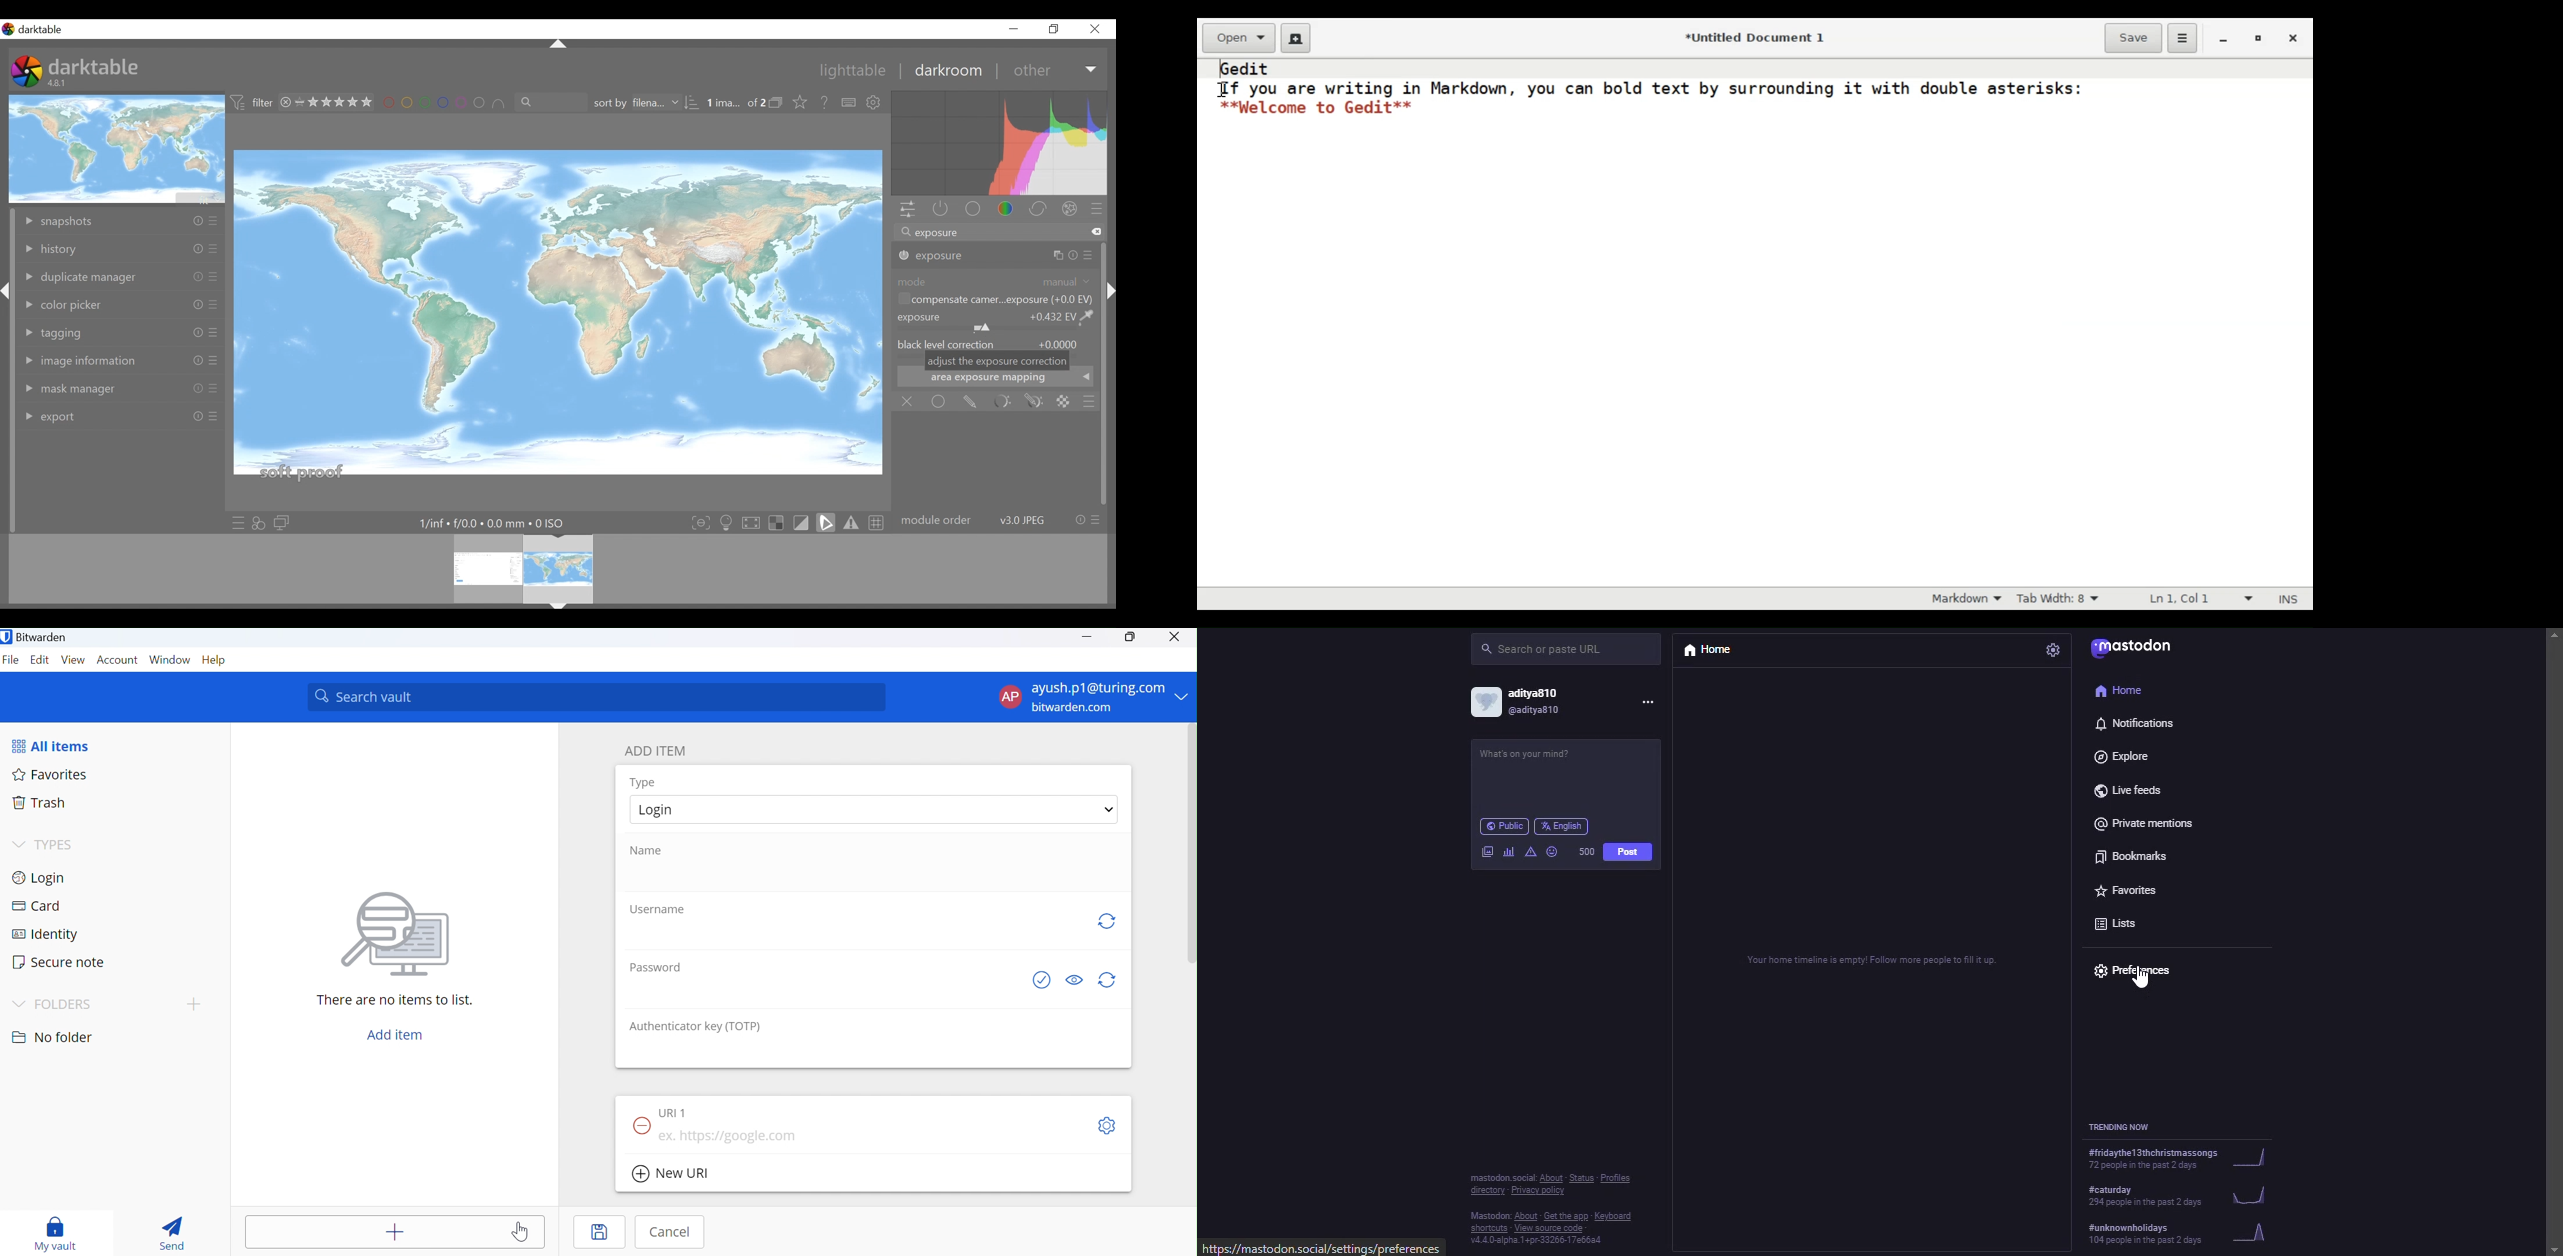 The width and height of the screenshot is (2576, 1260). What do you see at coordinates (51, 1035) in the screenshot?
I see `No folder` at bounding box center [51, 1035].